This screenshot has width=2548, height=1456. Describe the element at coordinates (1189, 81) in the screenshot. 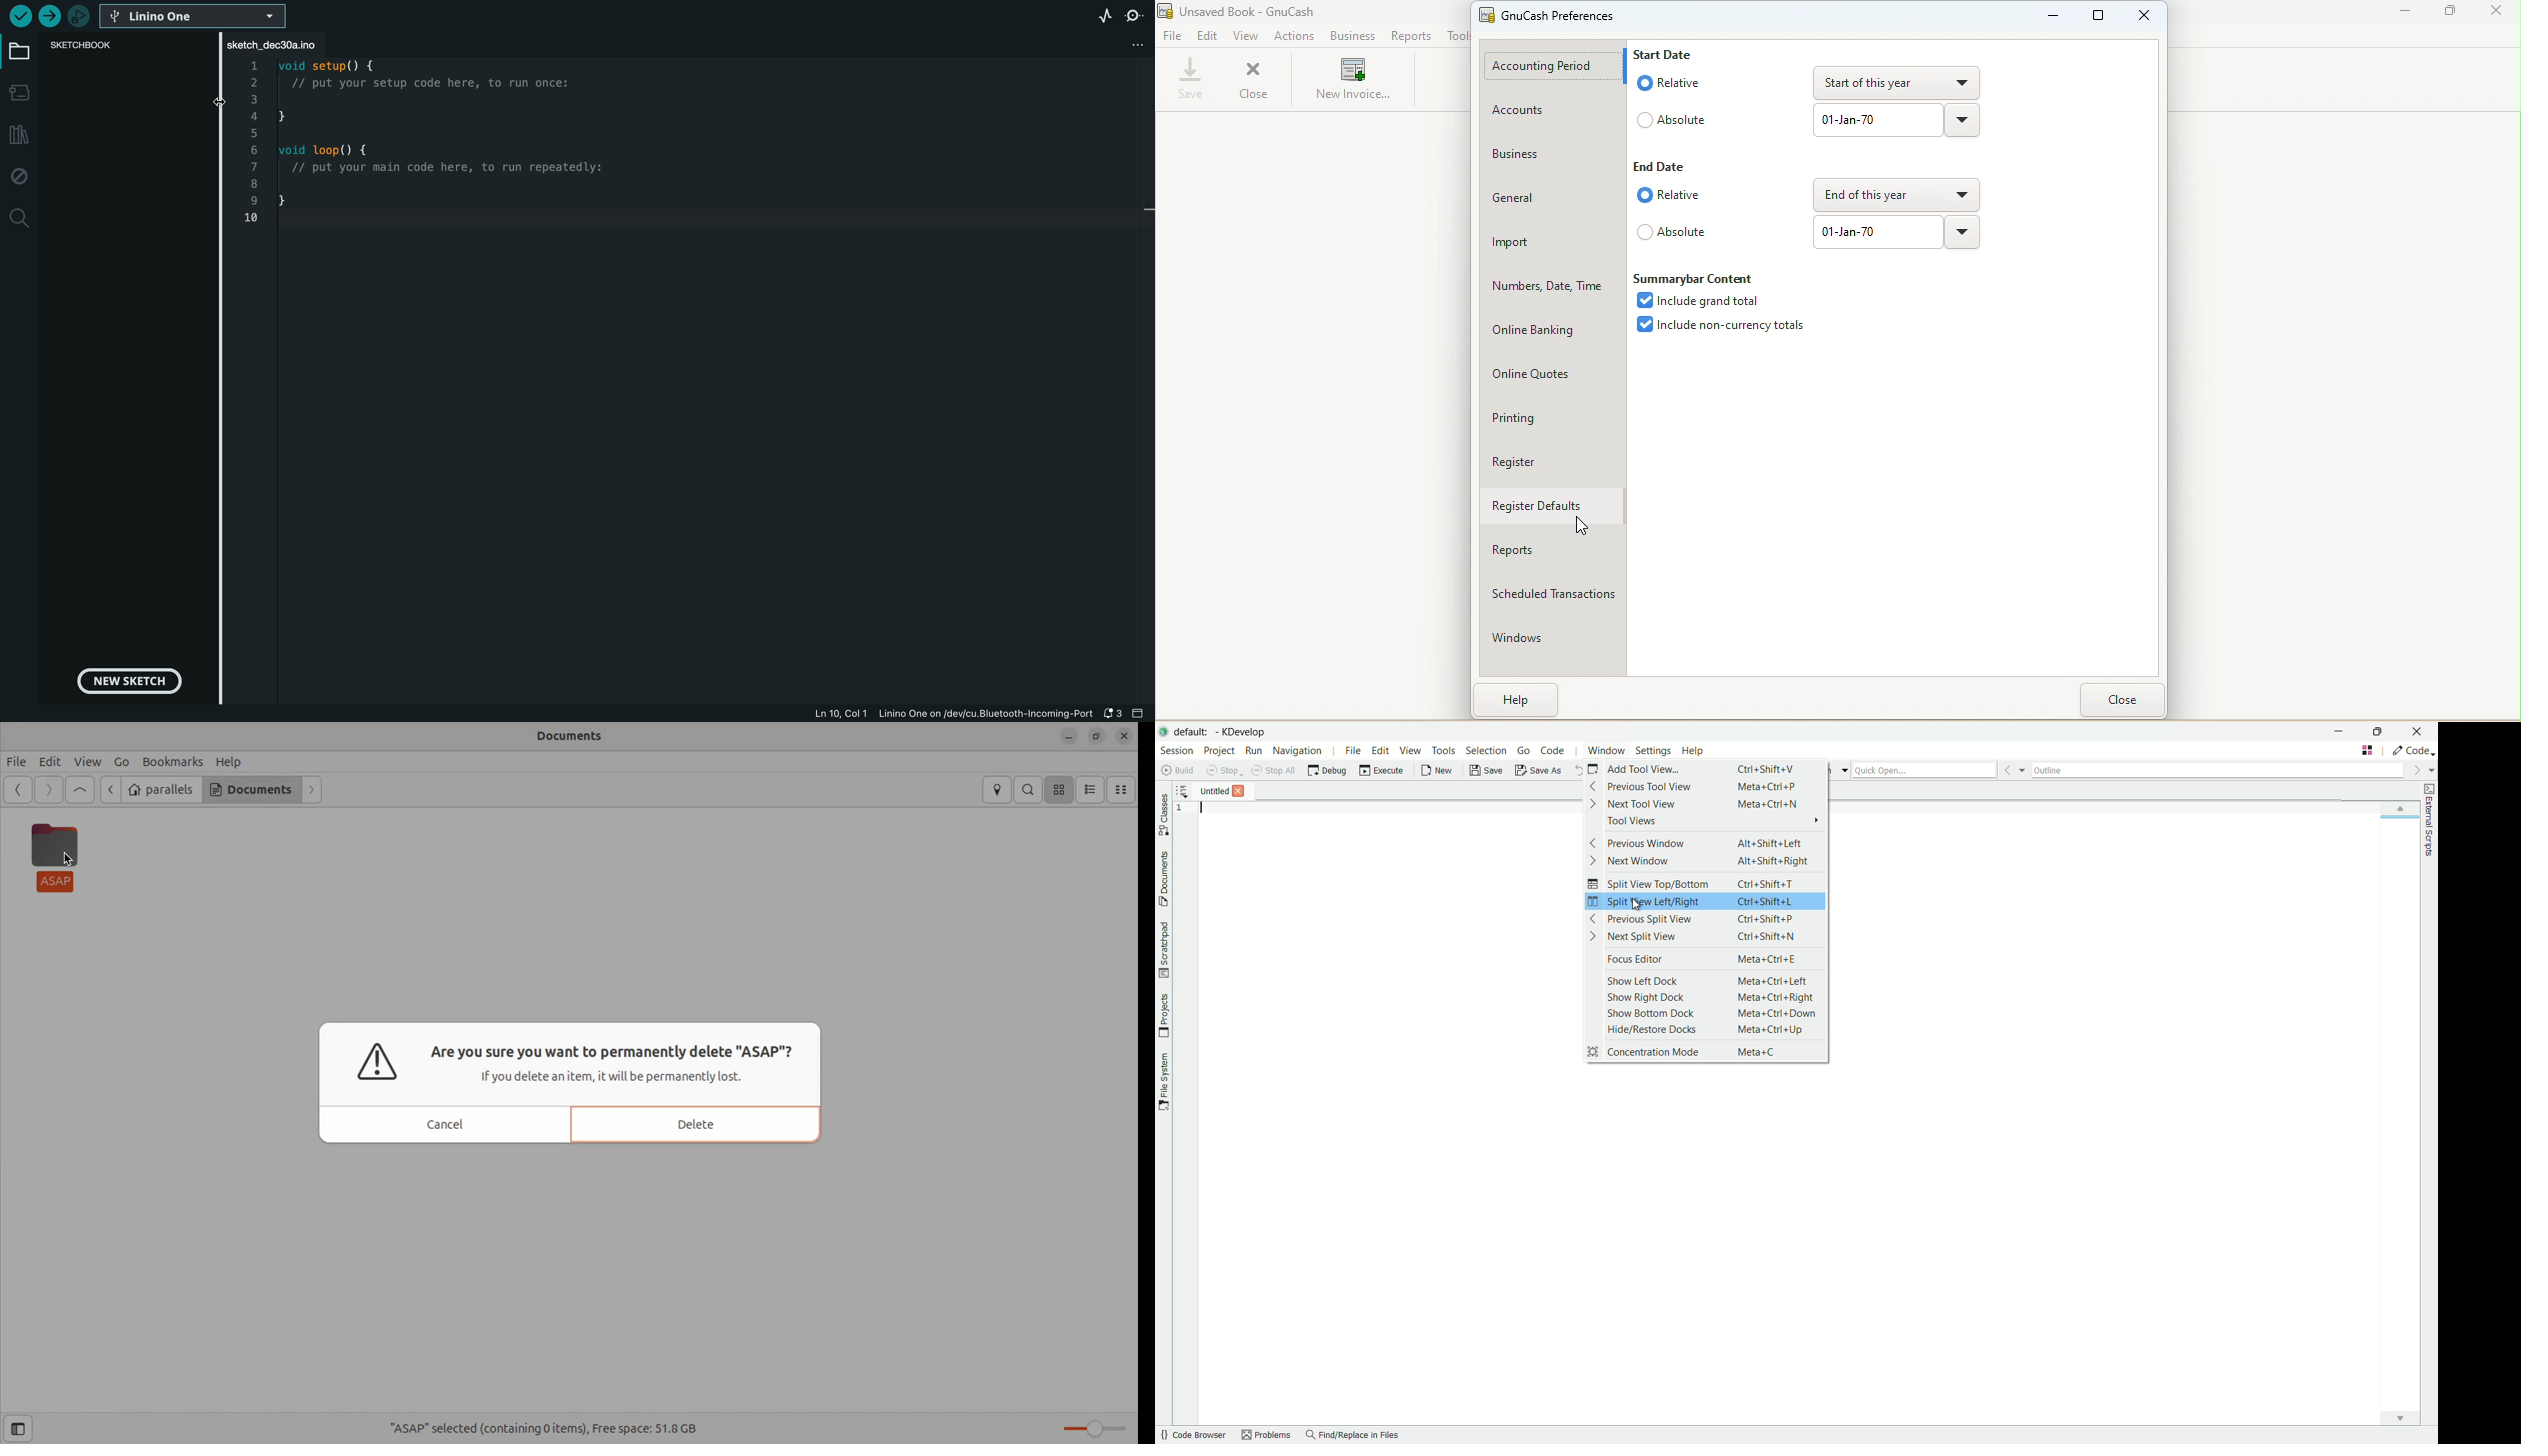

I see `Save` at that location.